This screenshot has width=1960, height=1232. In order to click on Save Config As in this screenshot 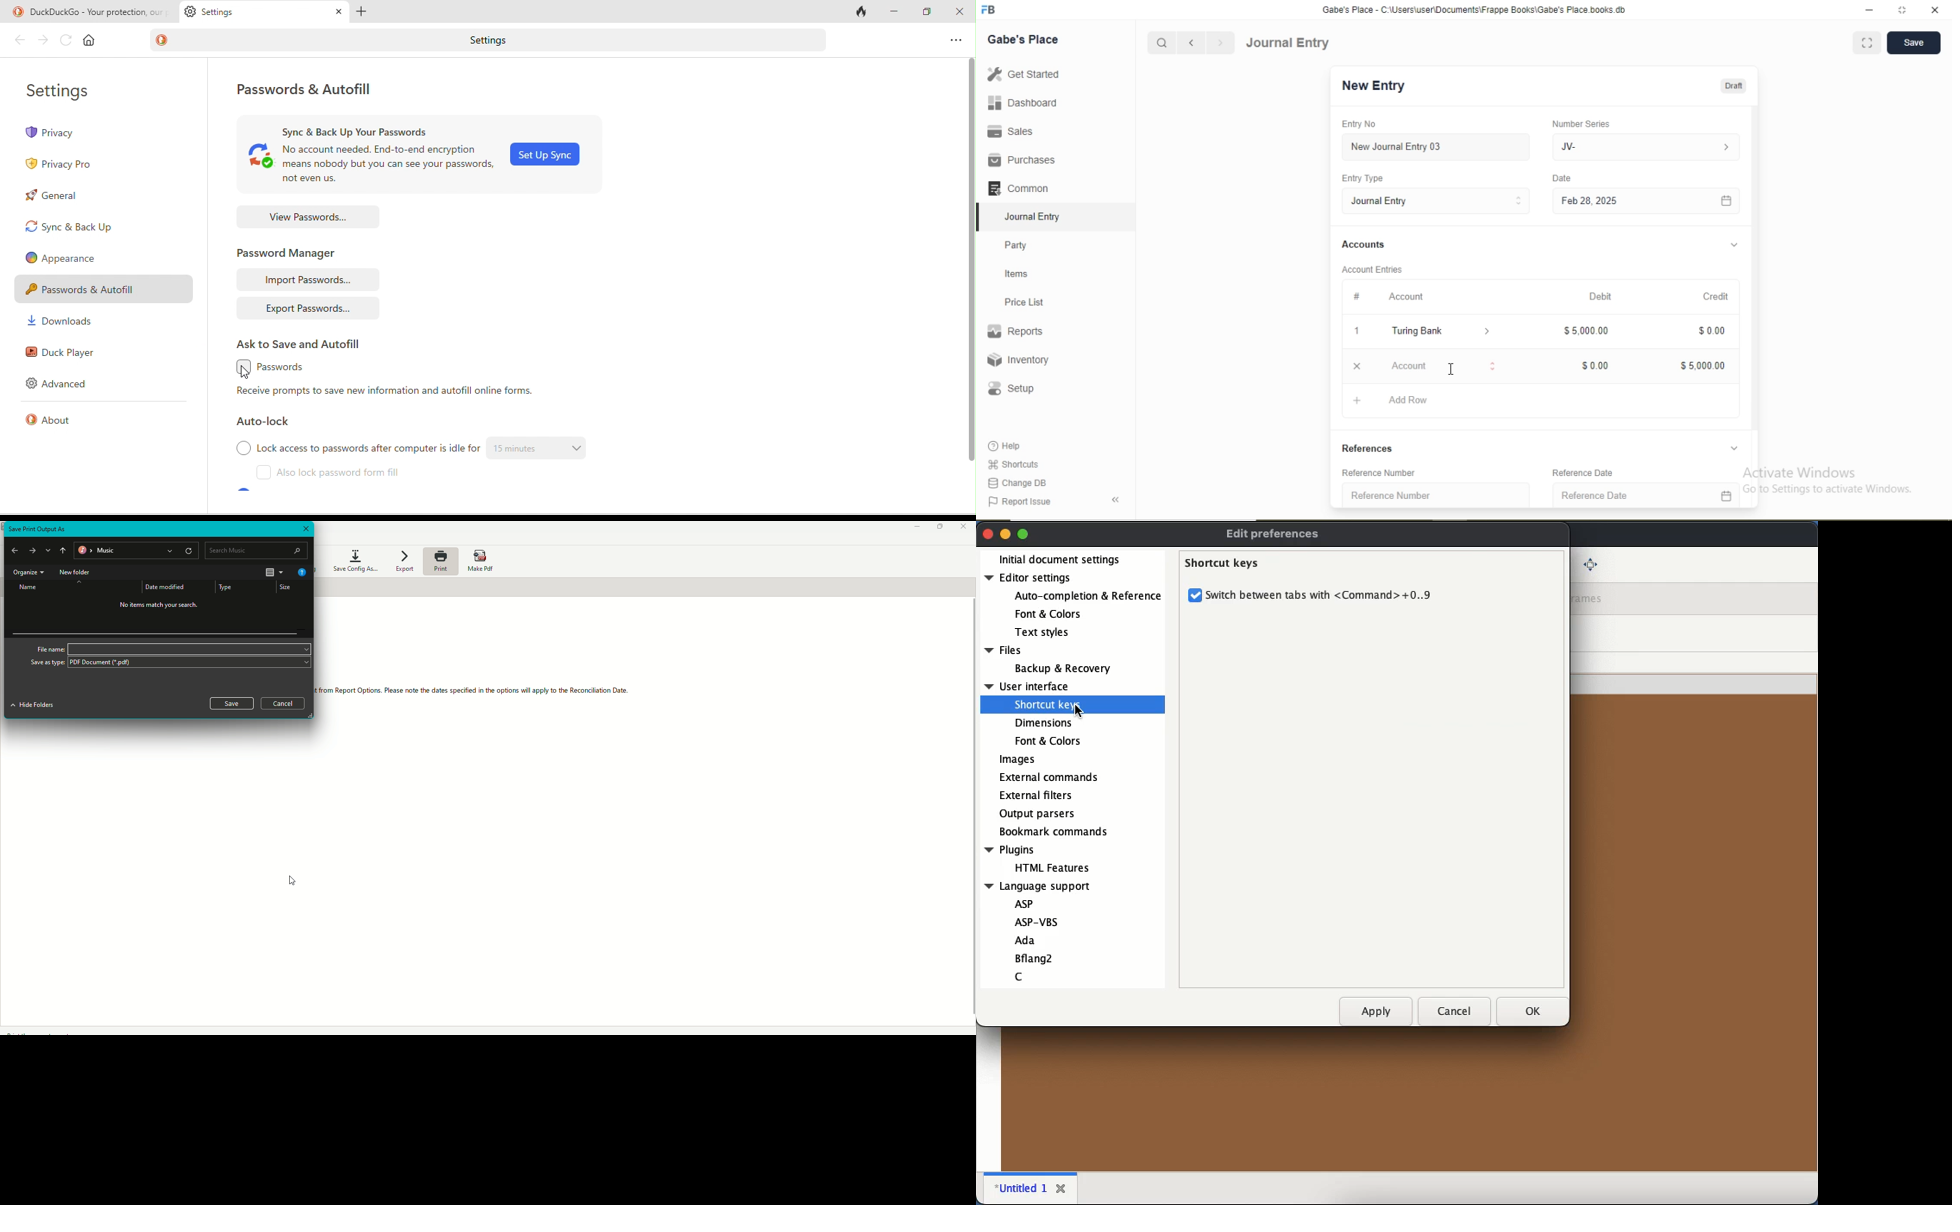, I will do `click(353, 560)`.